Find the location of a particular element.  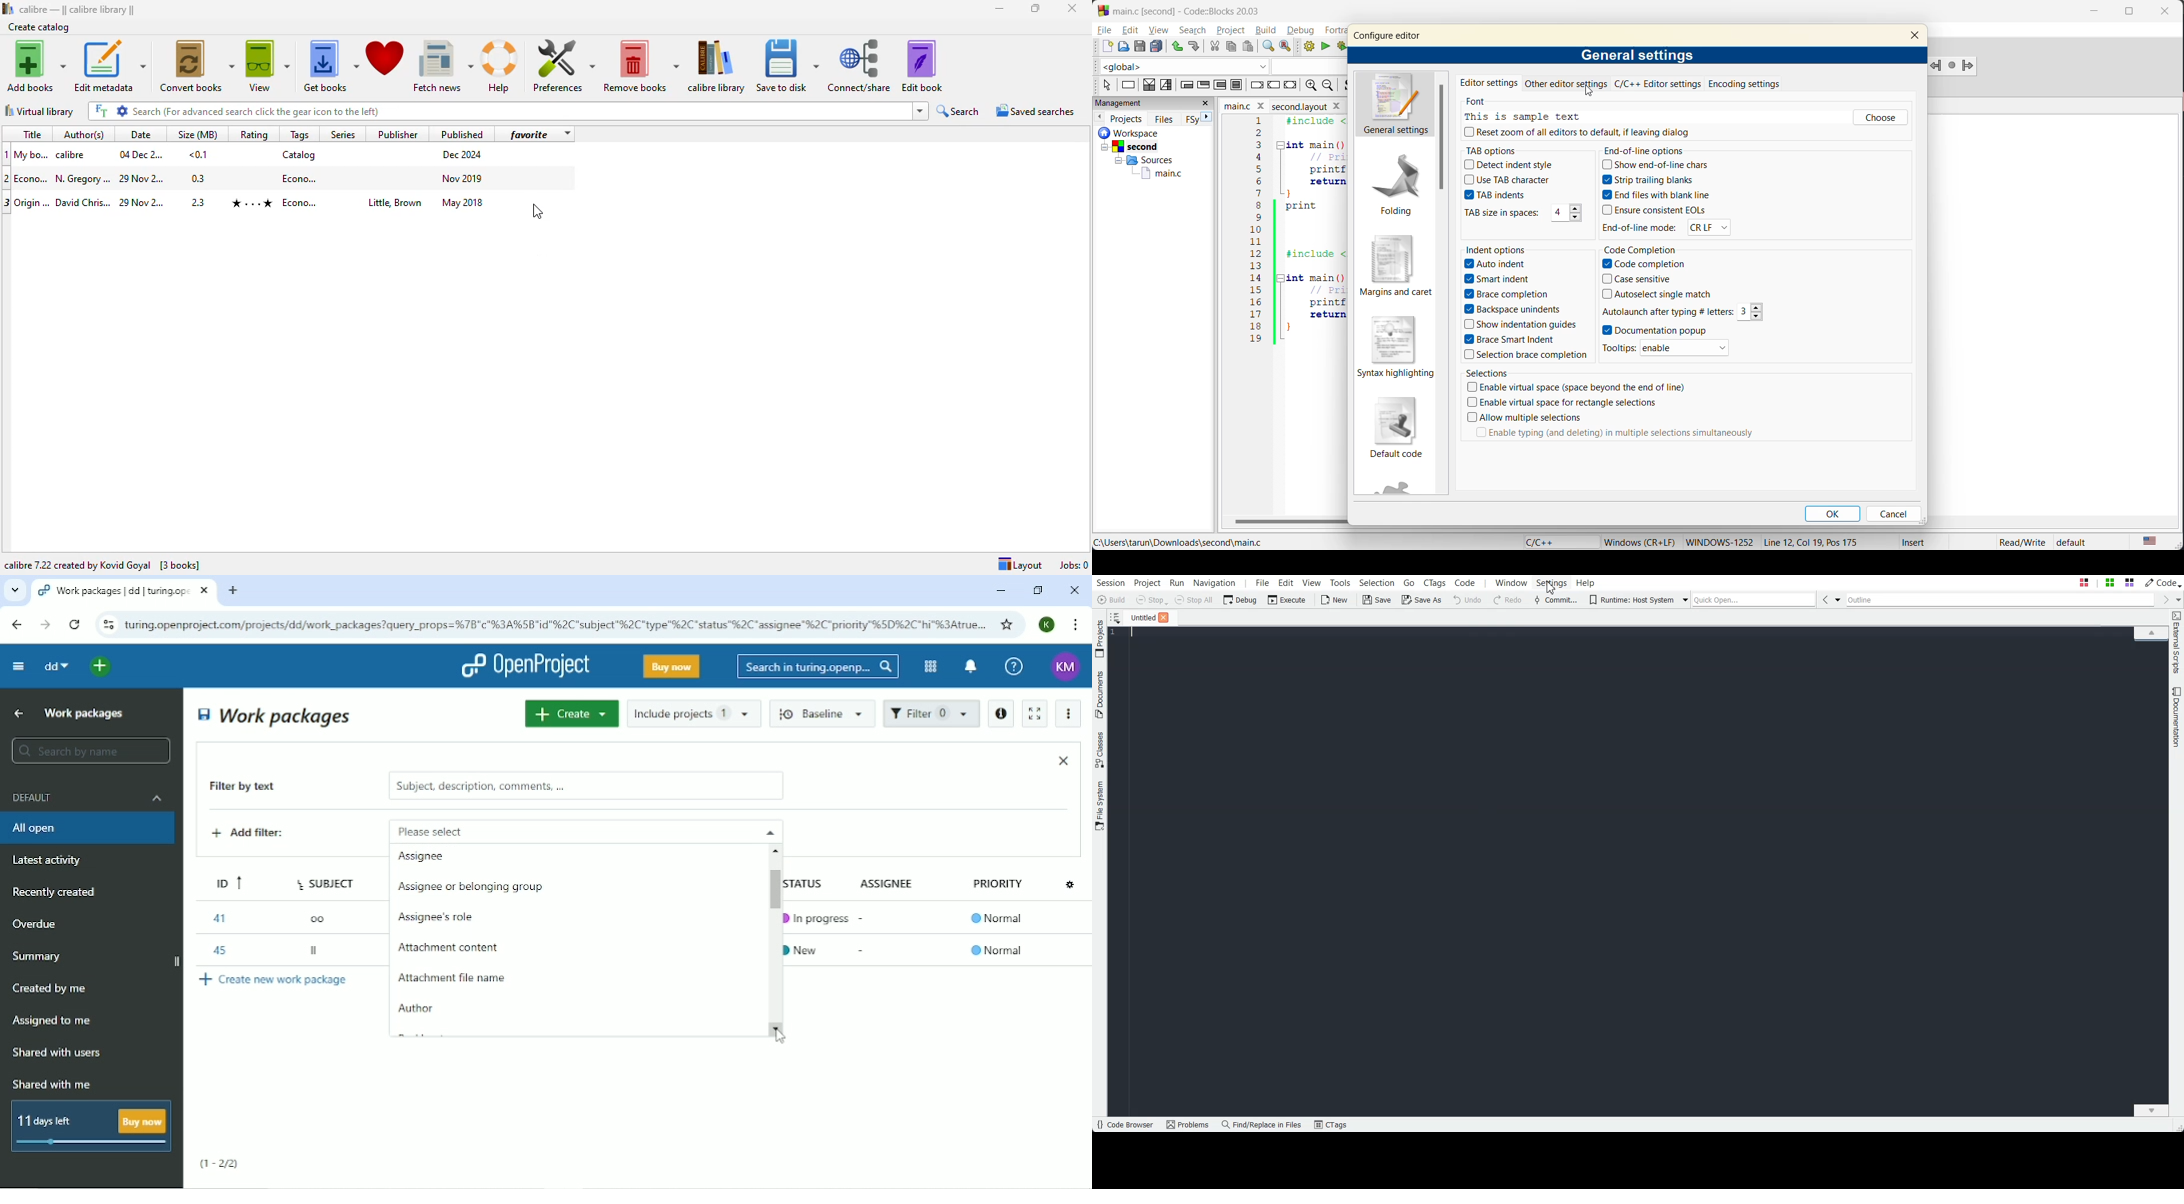

Assigned to me is located at coordinates (53, 1021).